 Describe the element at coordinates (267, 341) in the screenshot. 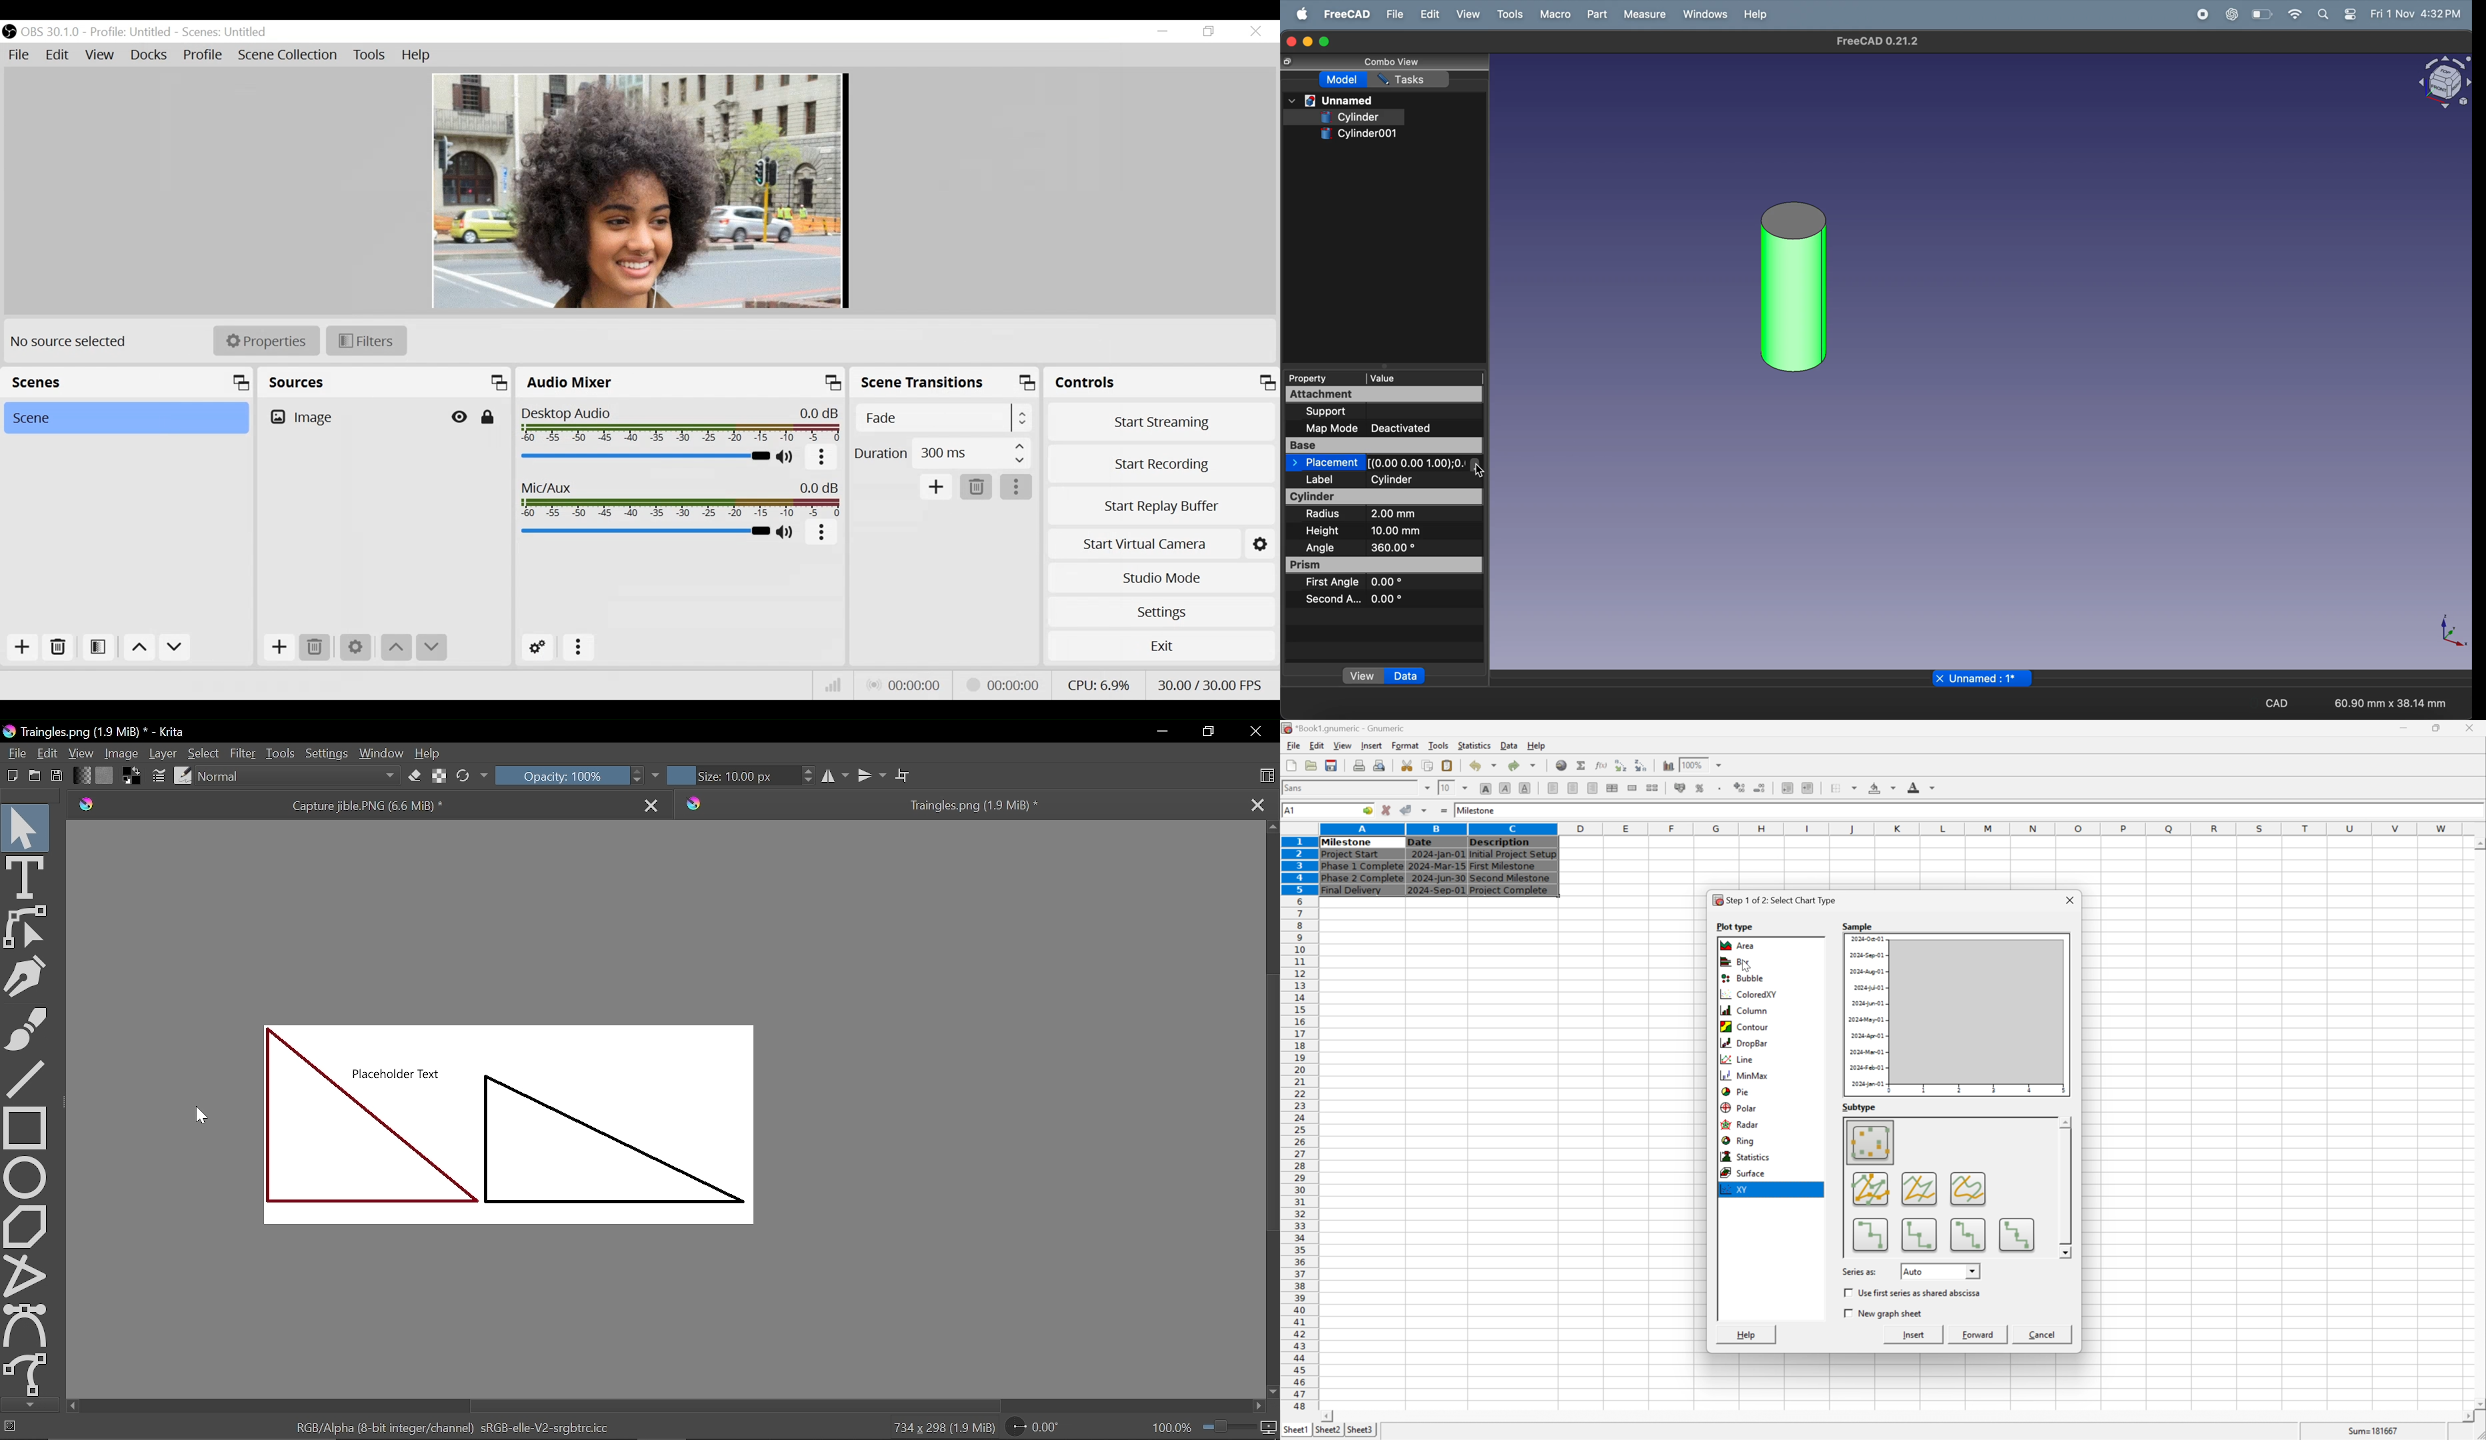

I see `Properties` at that location.